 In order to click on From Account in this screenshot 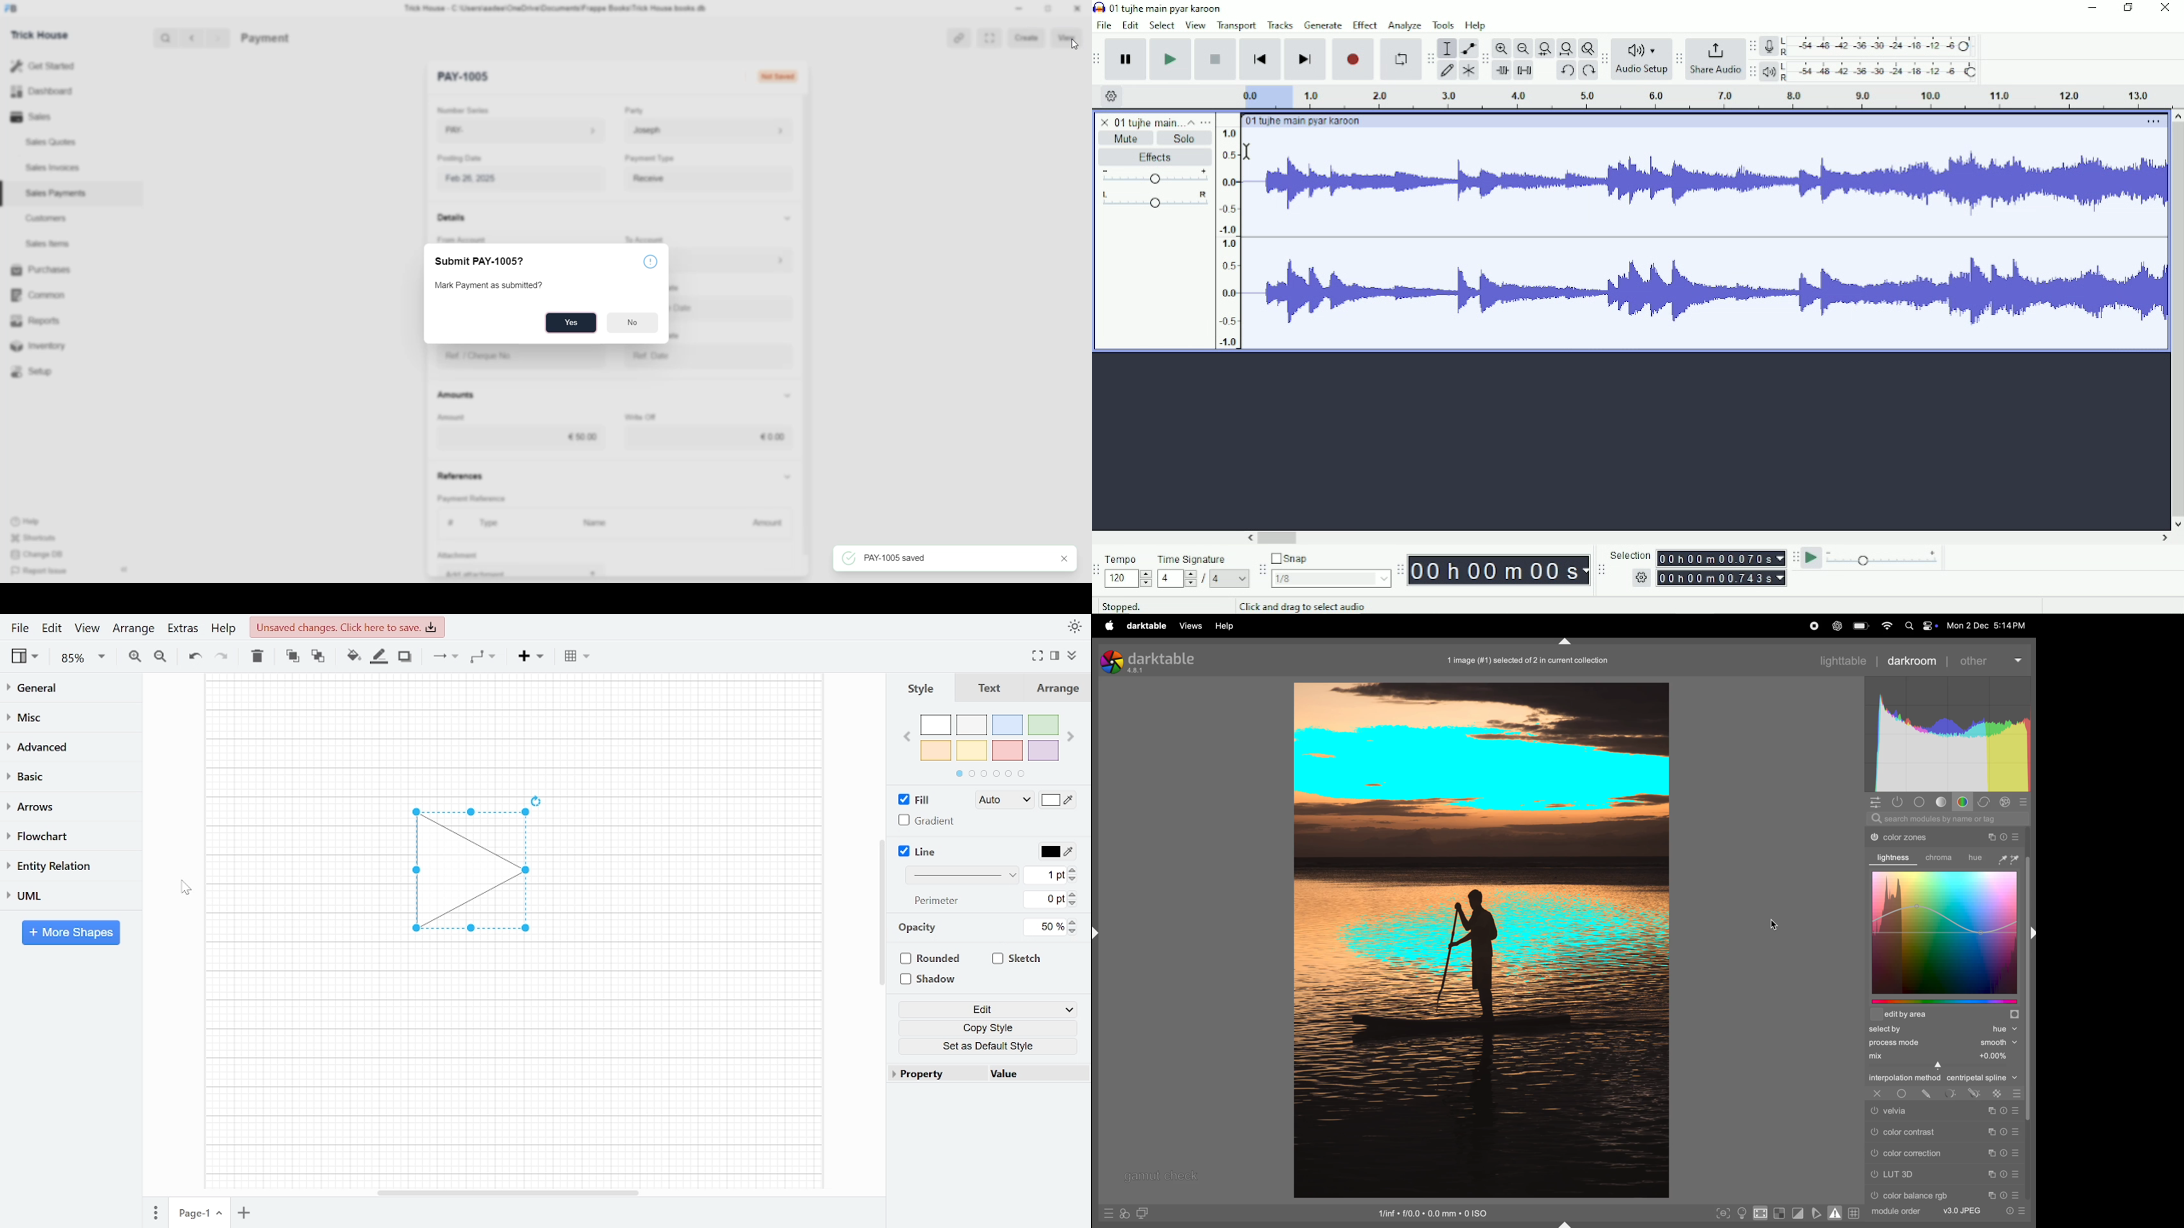, I will do `click(462, 240)`.